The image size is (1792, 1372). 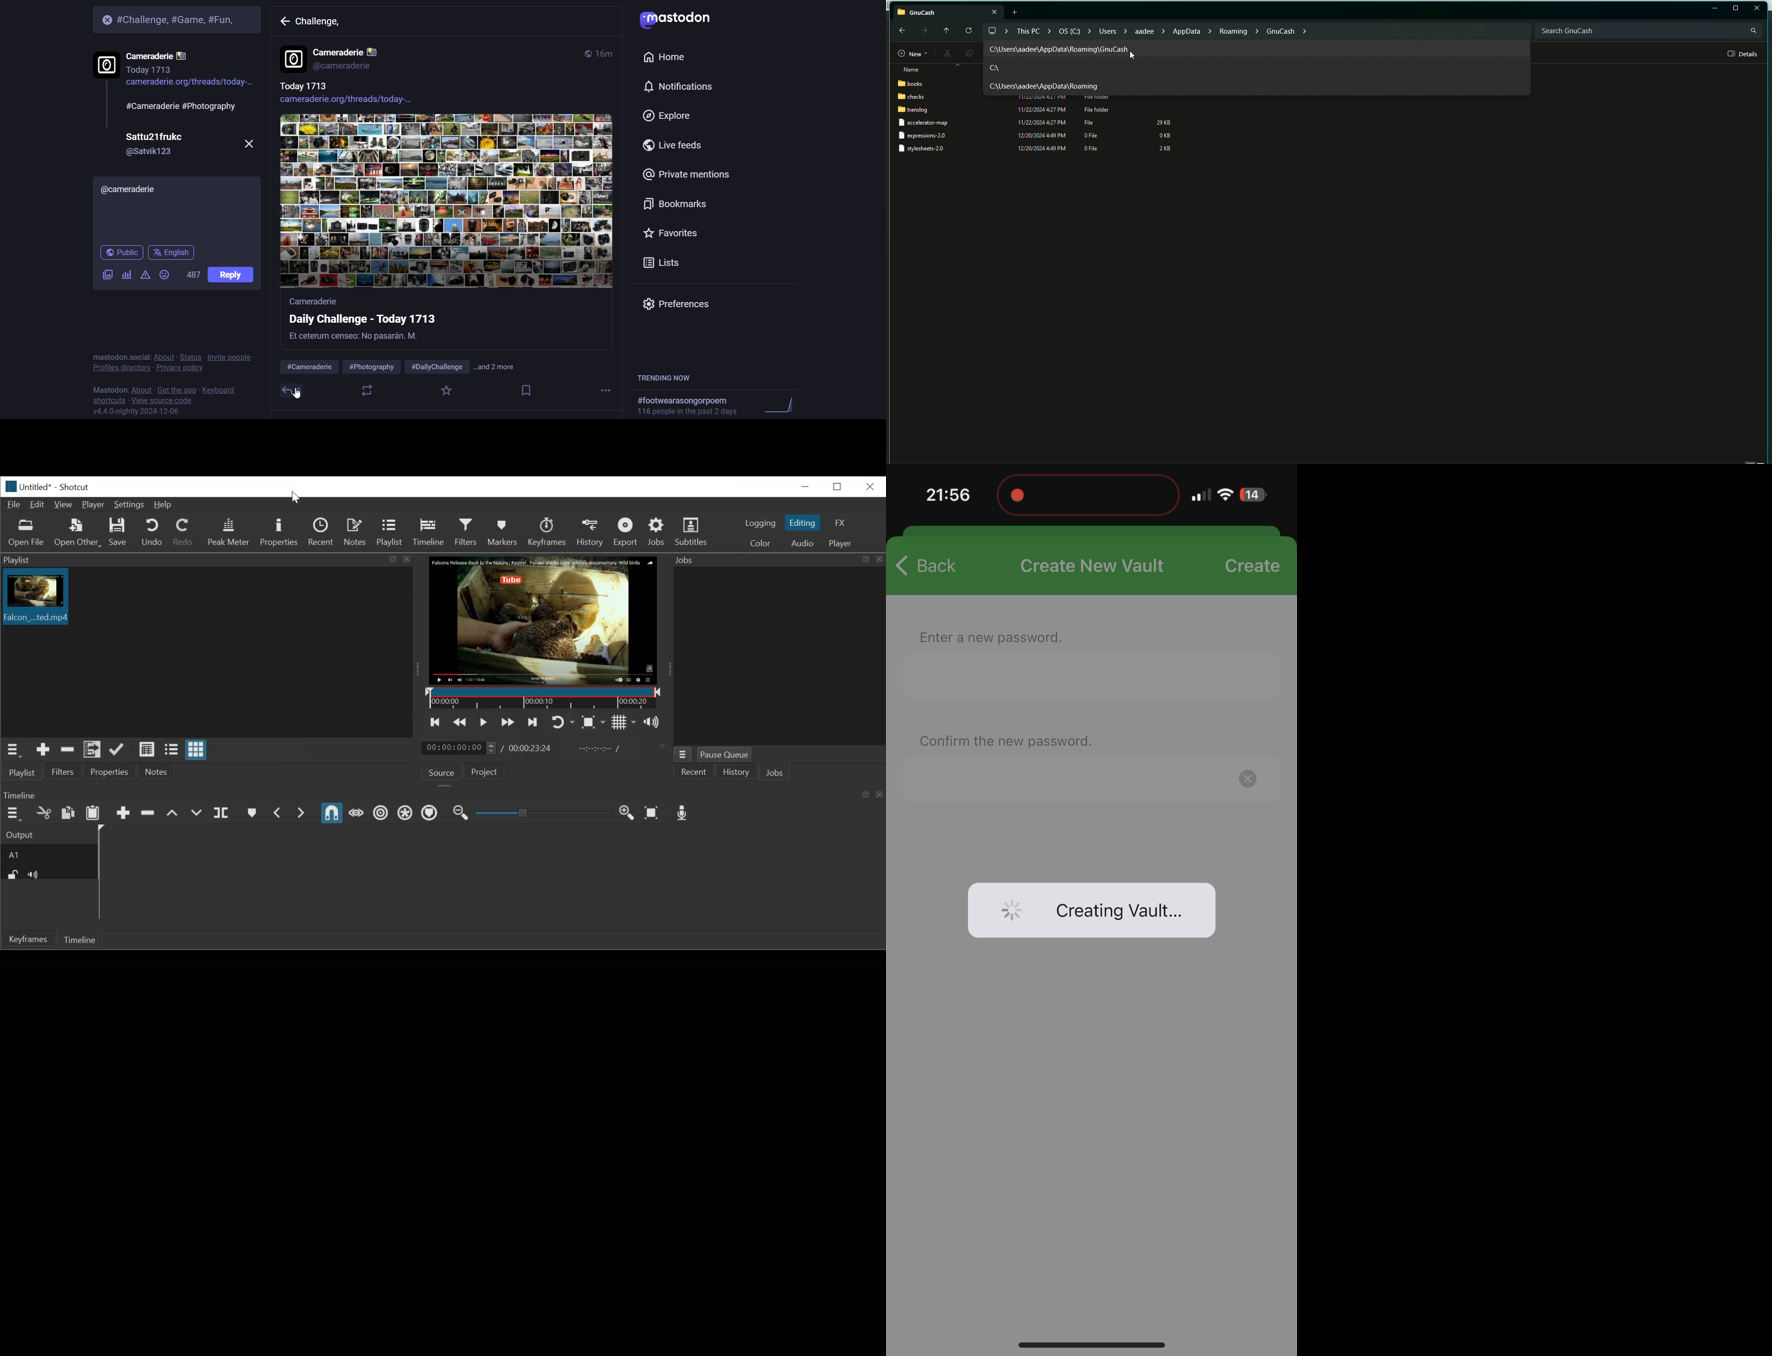 I want to click on translog, so click(x=913, y=111).